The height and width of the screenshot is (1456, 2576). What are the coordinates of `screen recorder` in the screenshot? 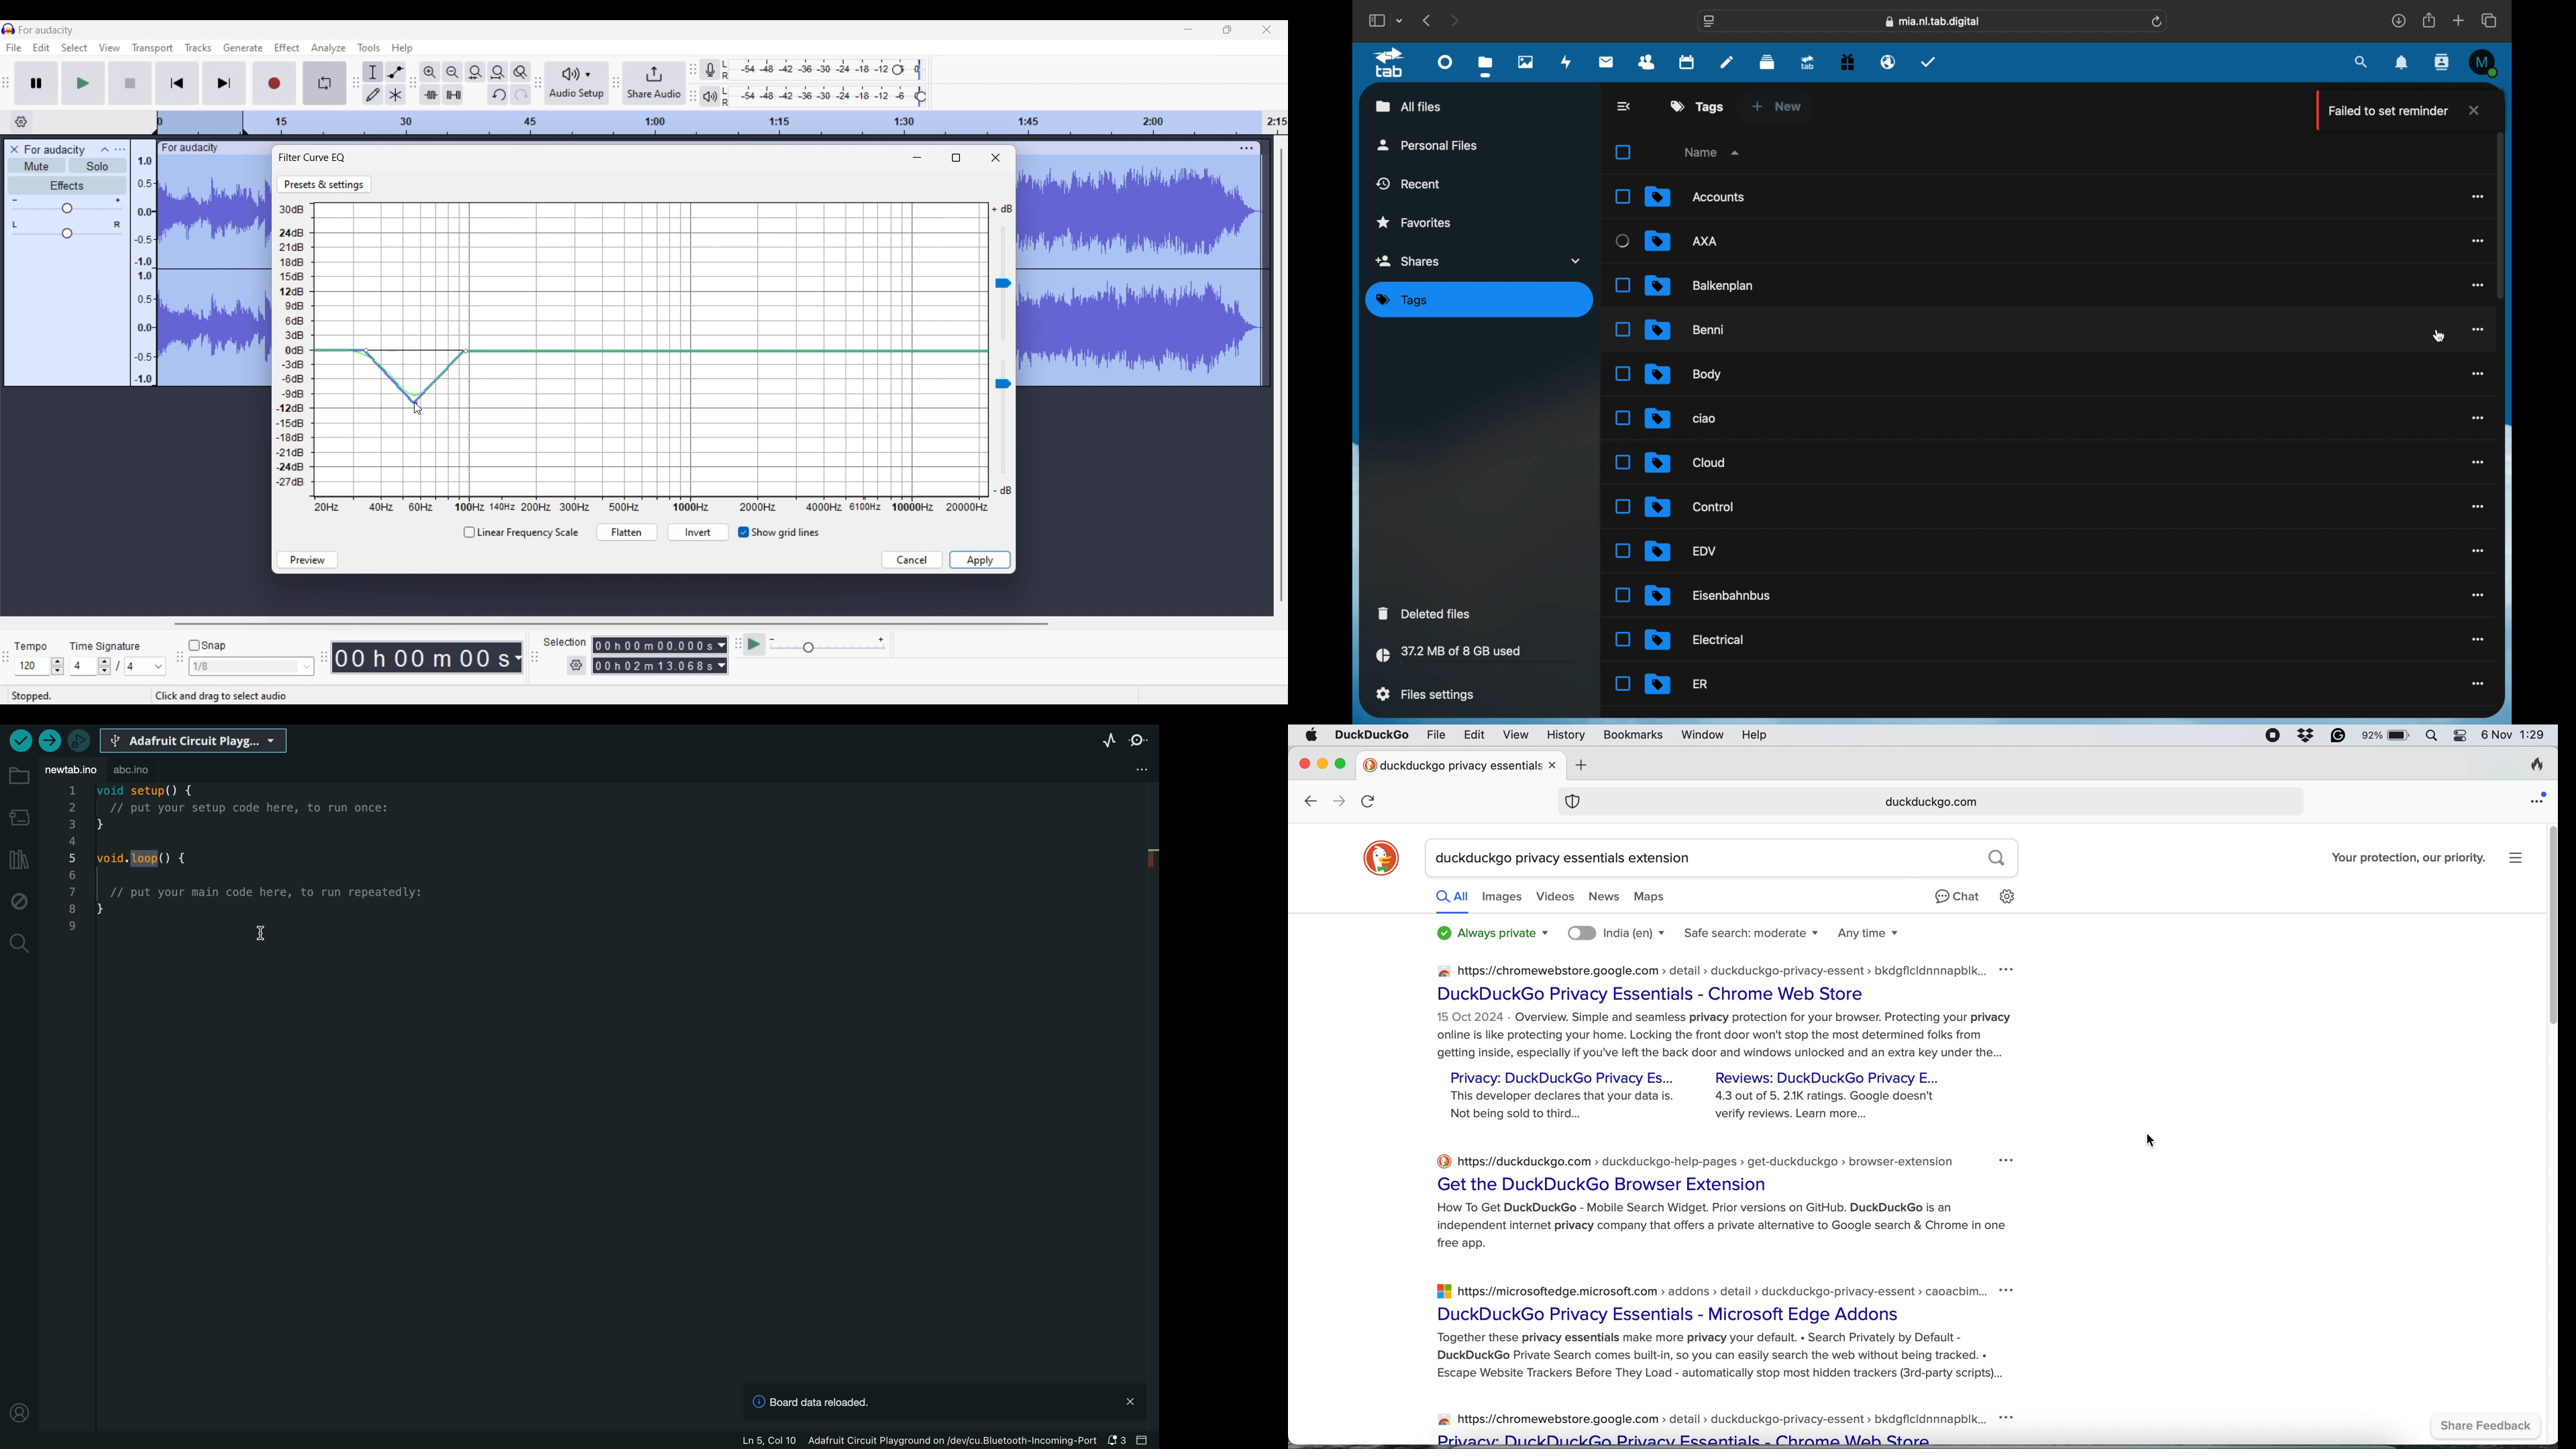 It's located at (2271, 736).